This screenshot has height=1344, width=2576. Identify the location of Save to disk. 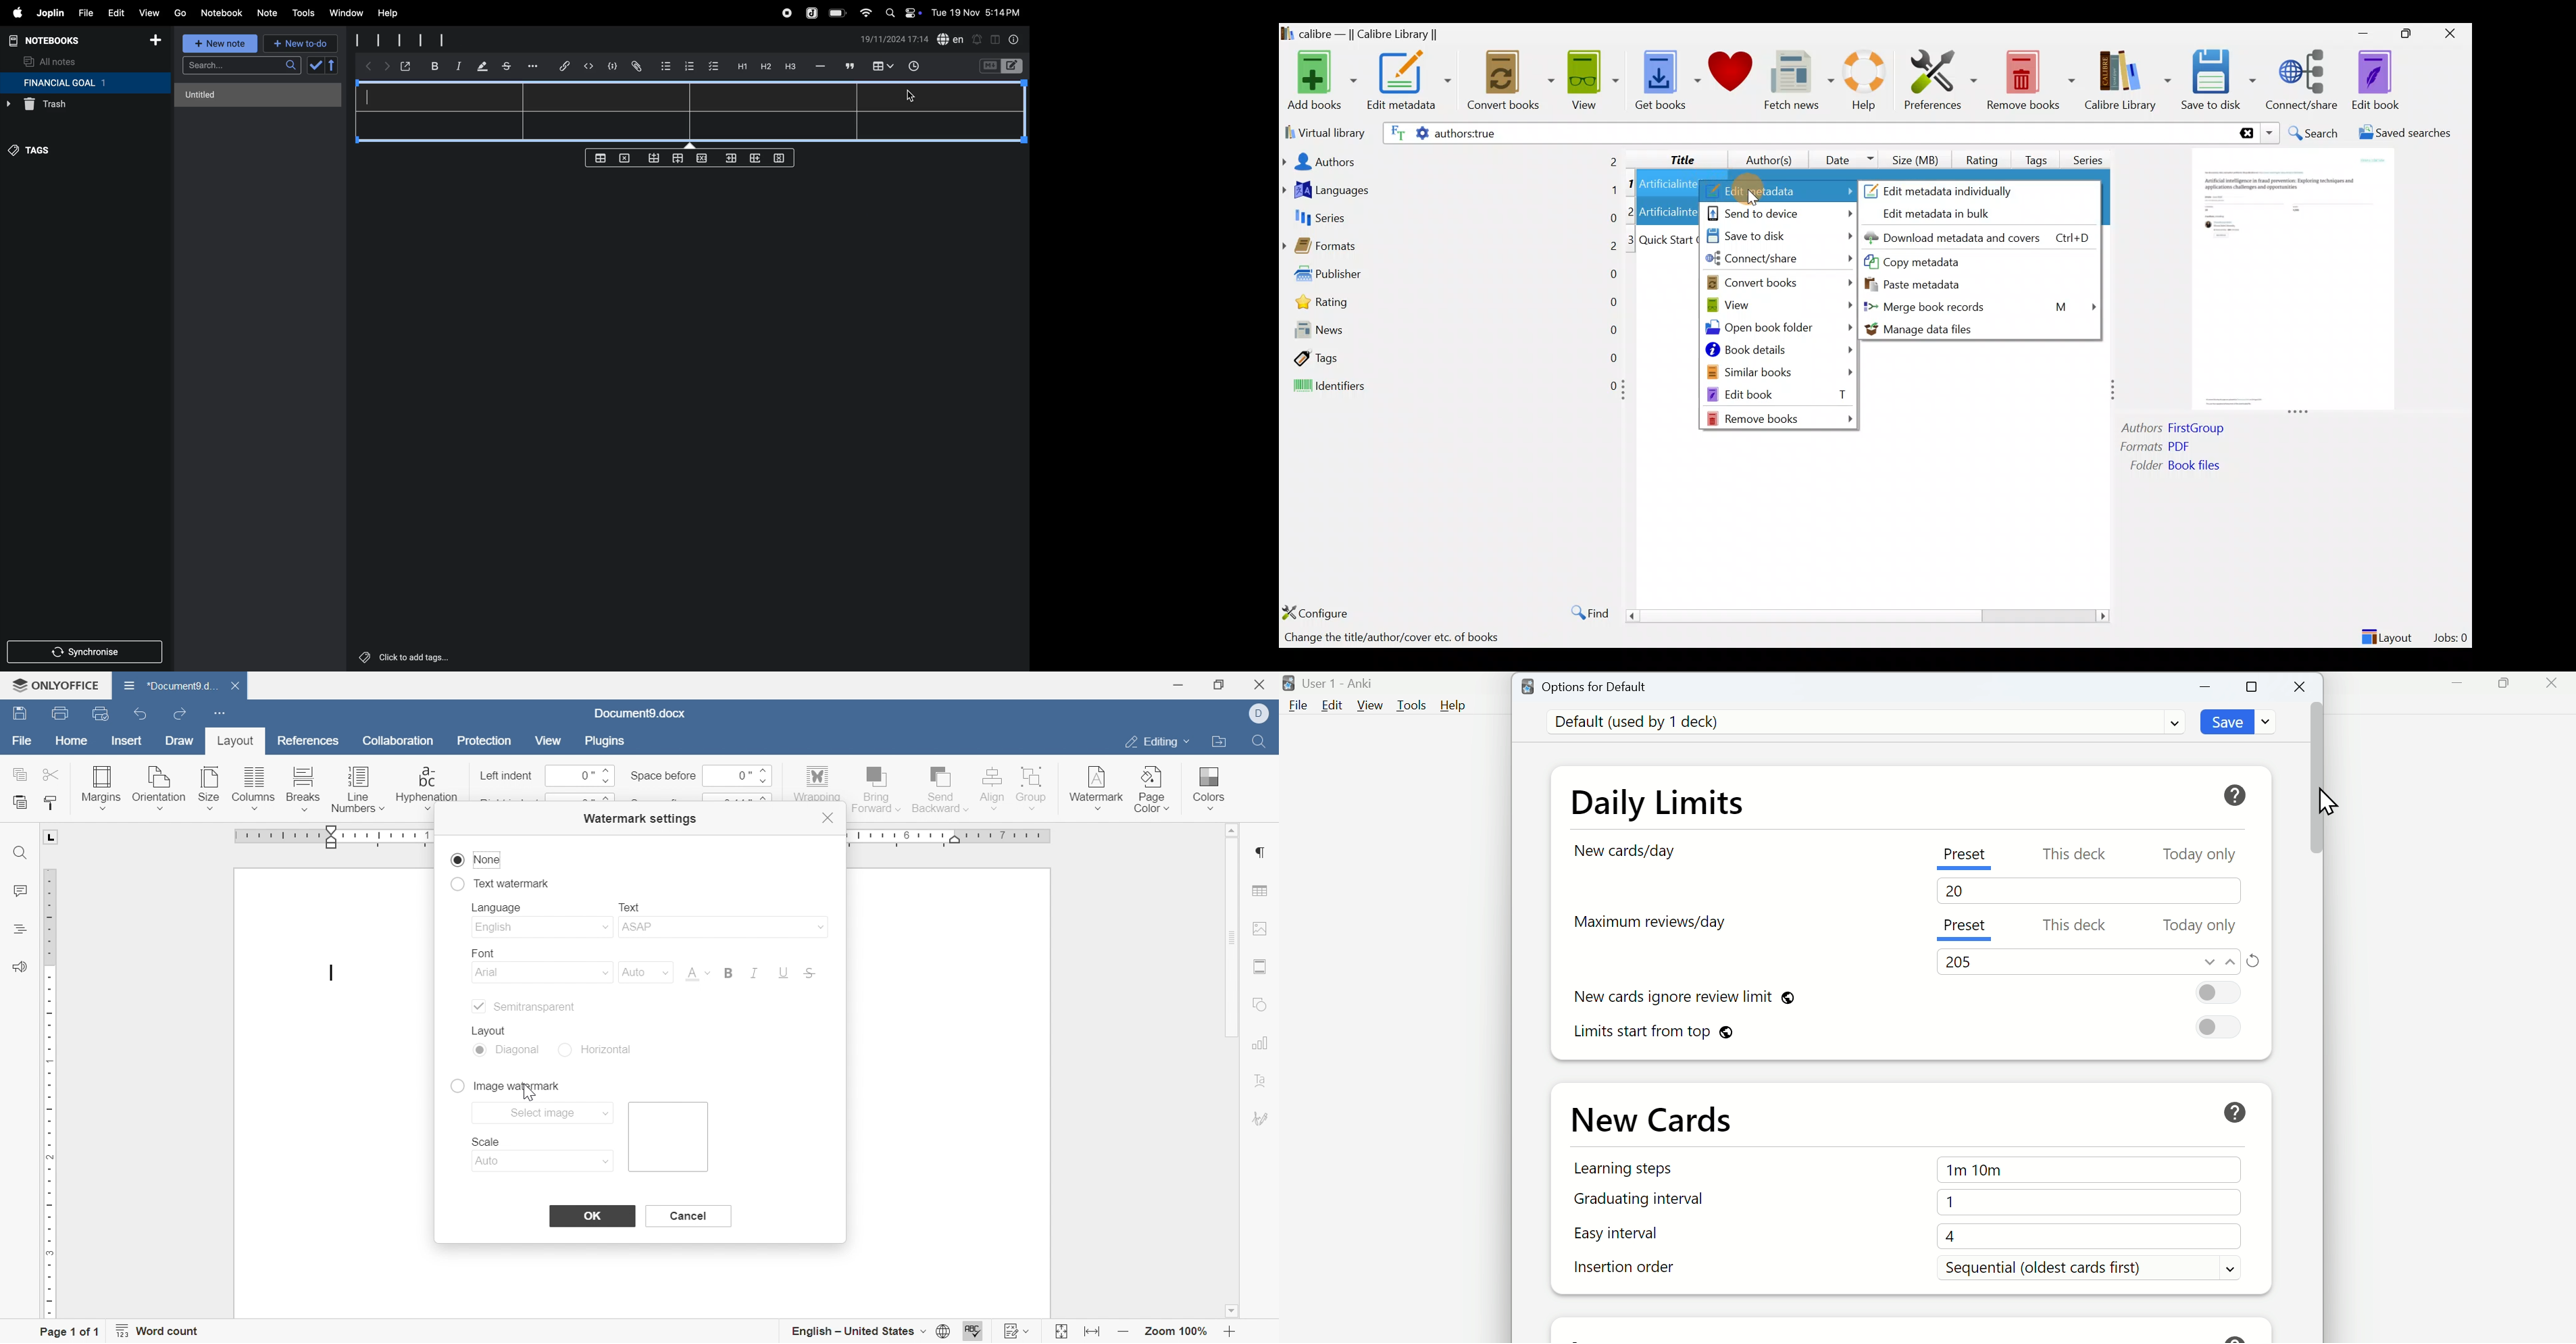
(1777, 237).